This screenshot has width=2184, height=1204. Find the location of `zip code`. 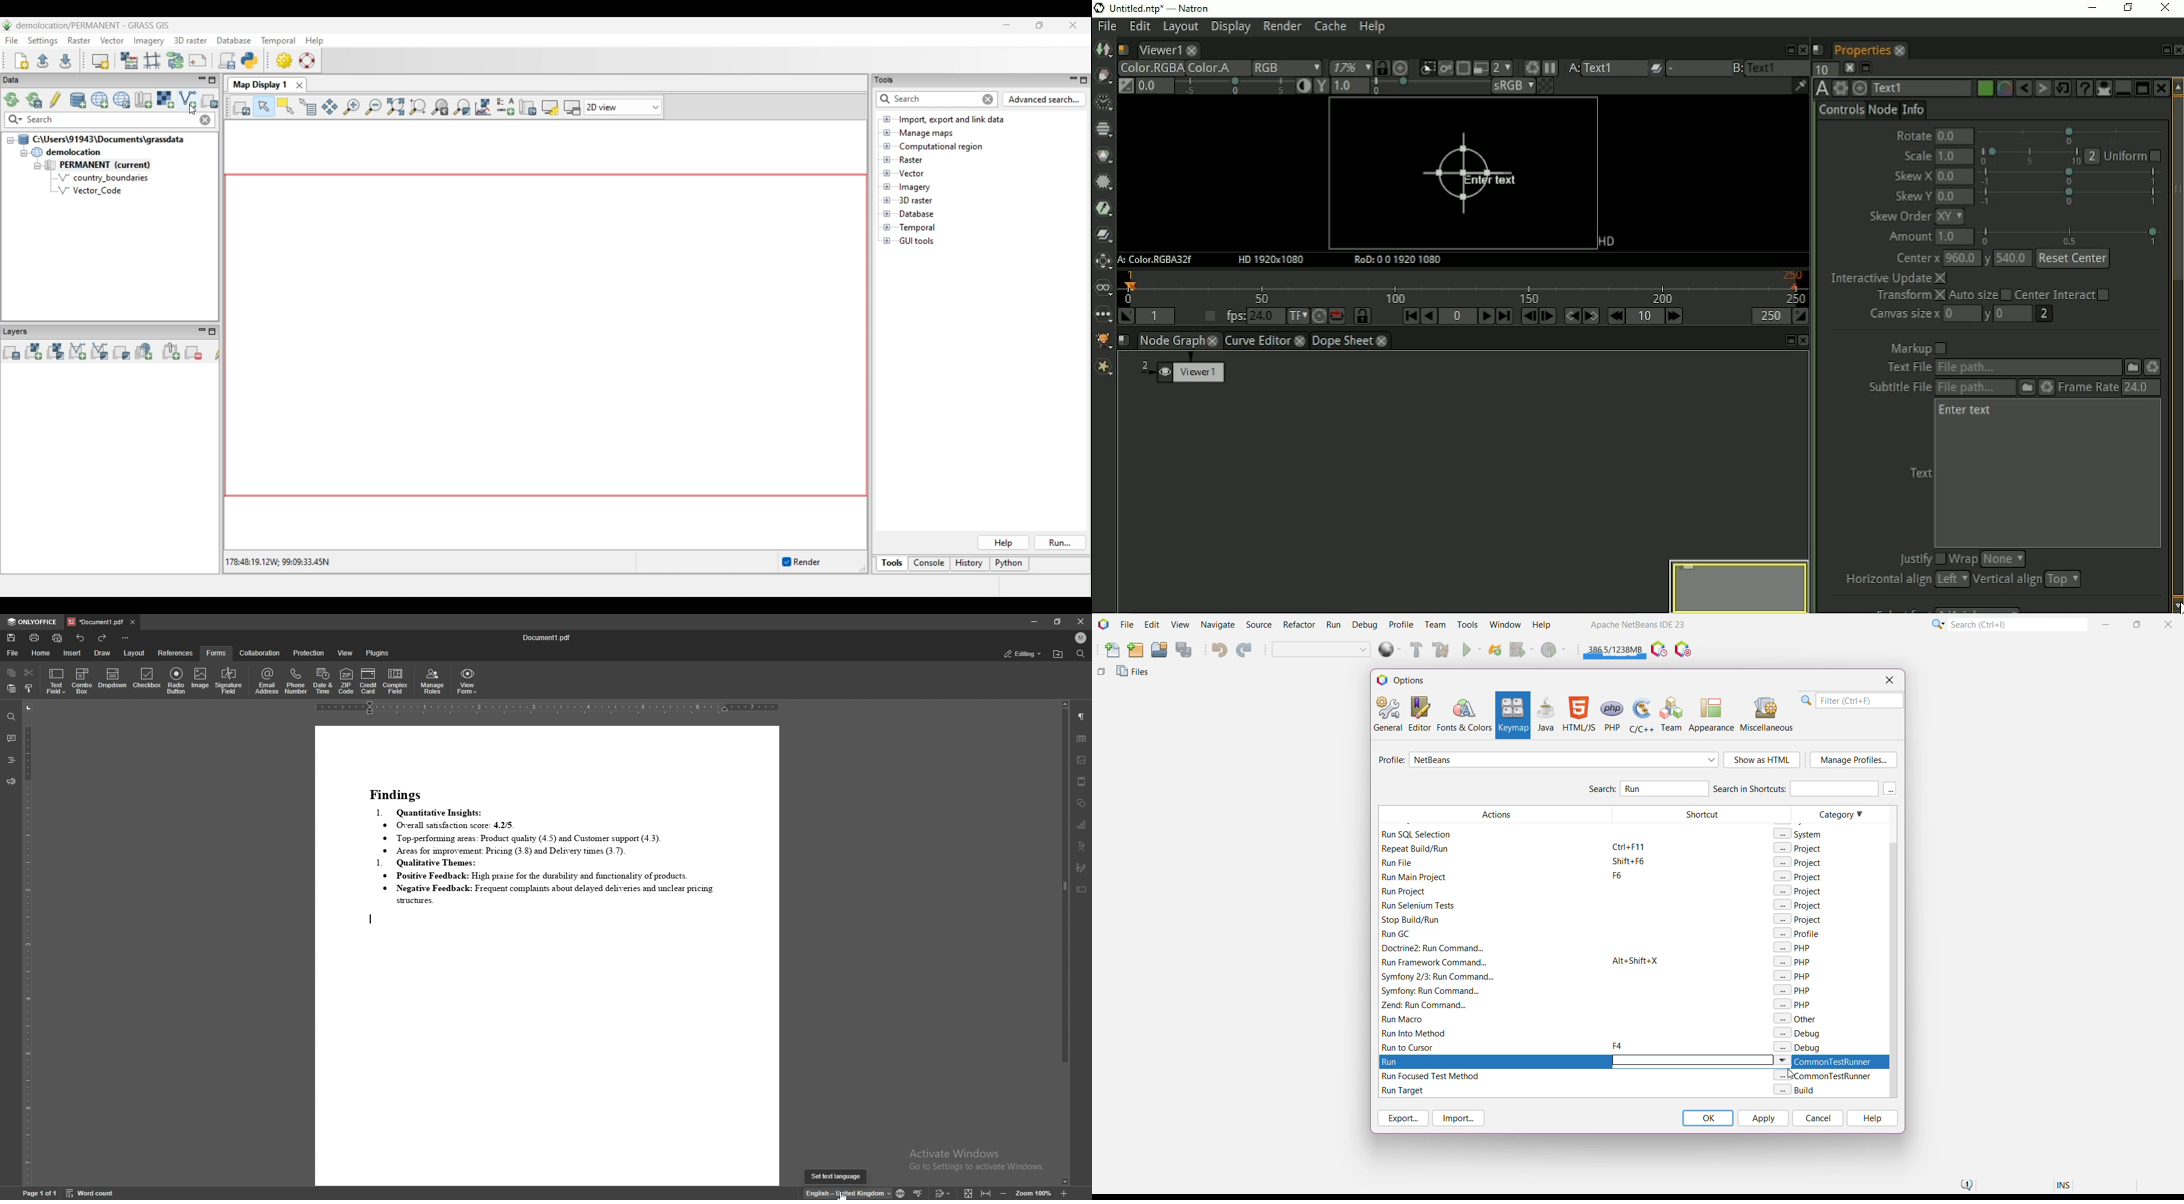

zip code is located at coordinates (347, 681).